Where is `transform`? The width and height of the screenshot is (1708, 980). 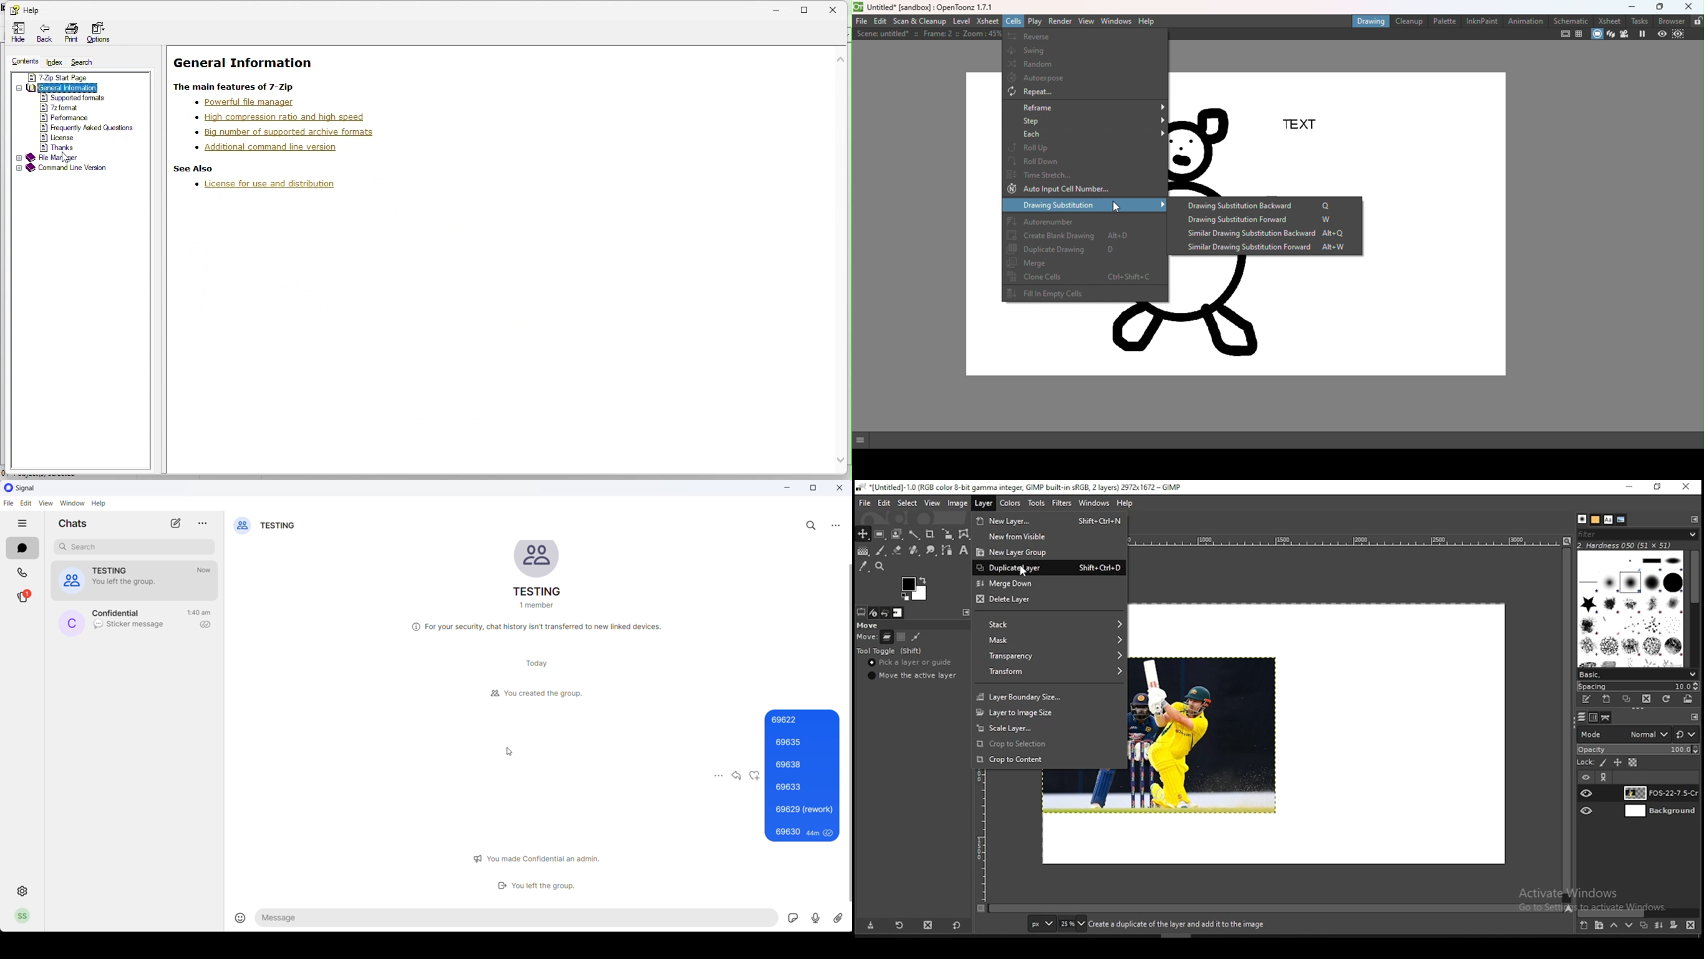
transform is located at coordinates (1049, 671).